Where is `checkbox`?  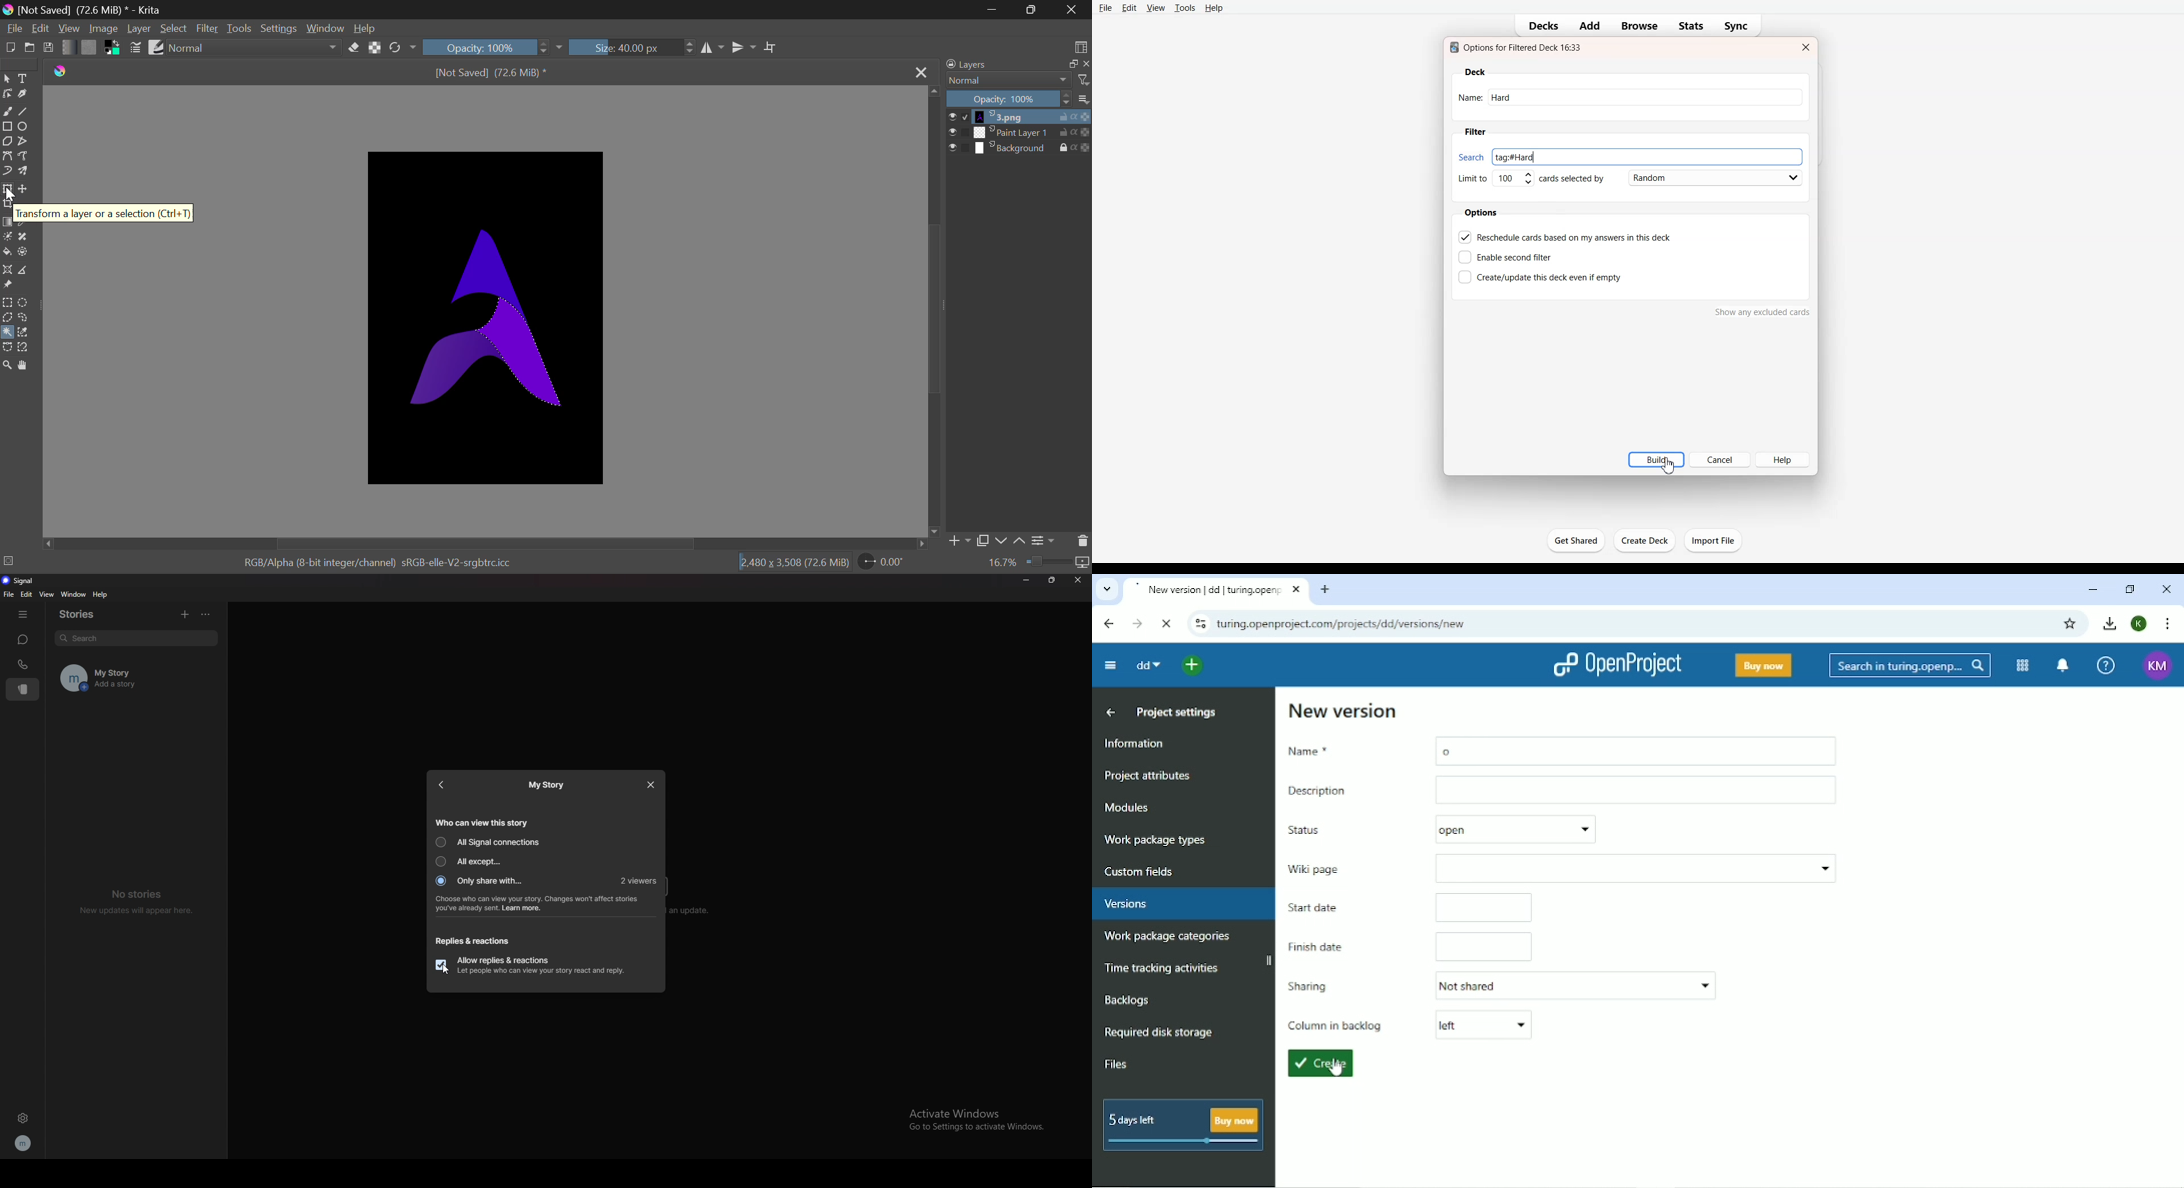 checkbox is located at coordinates (958, 133).